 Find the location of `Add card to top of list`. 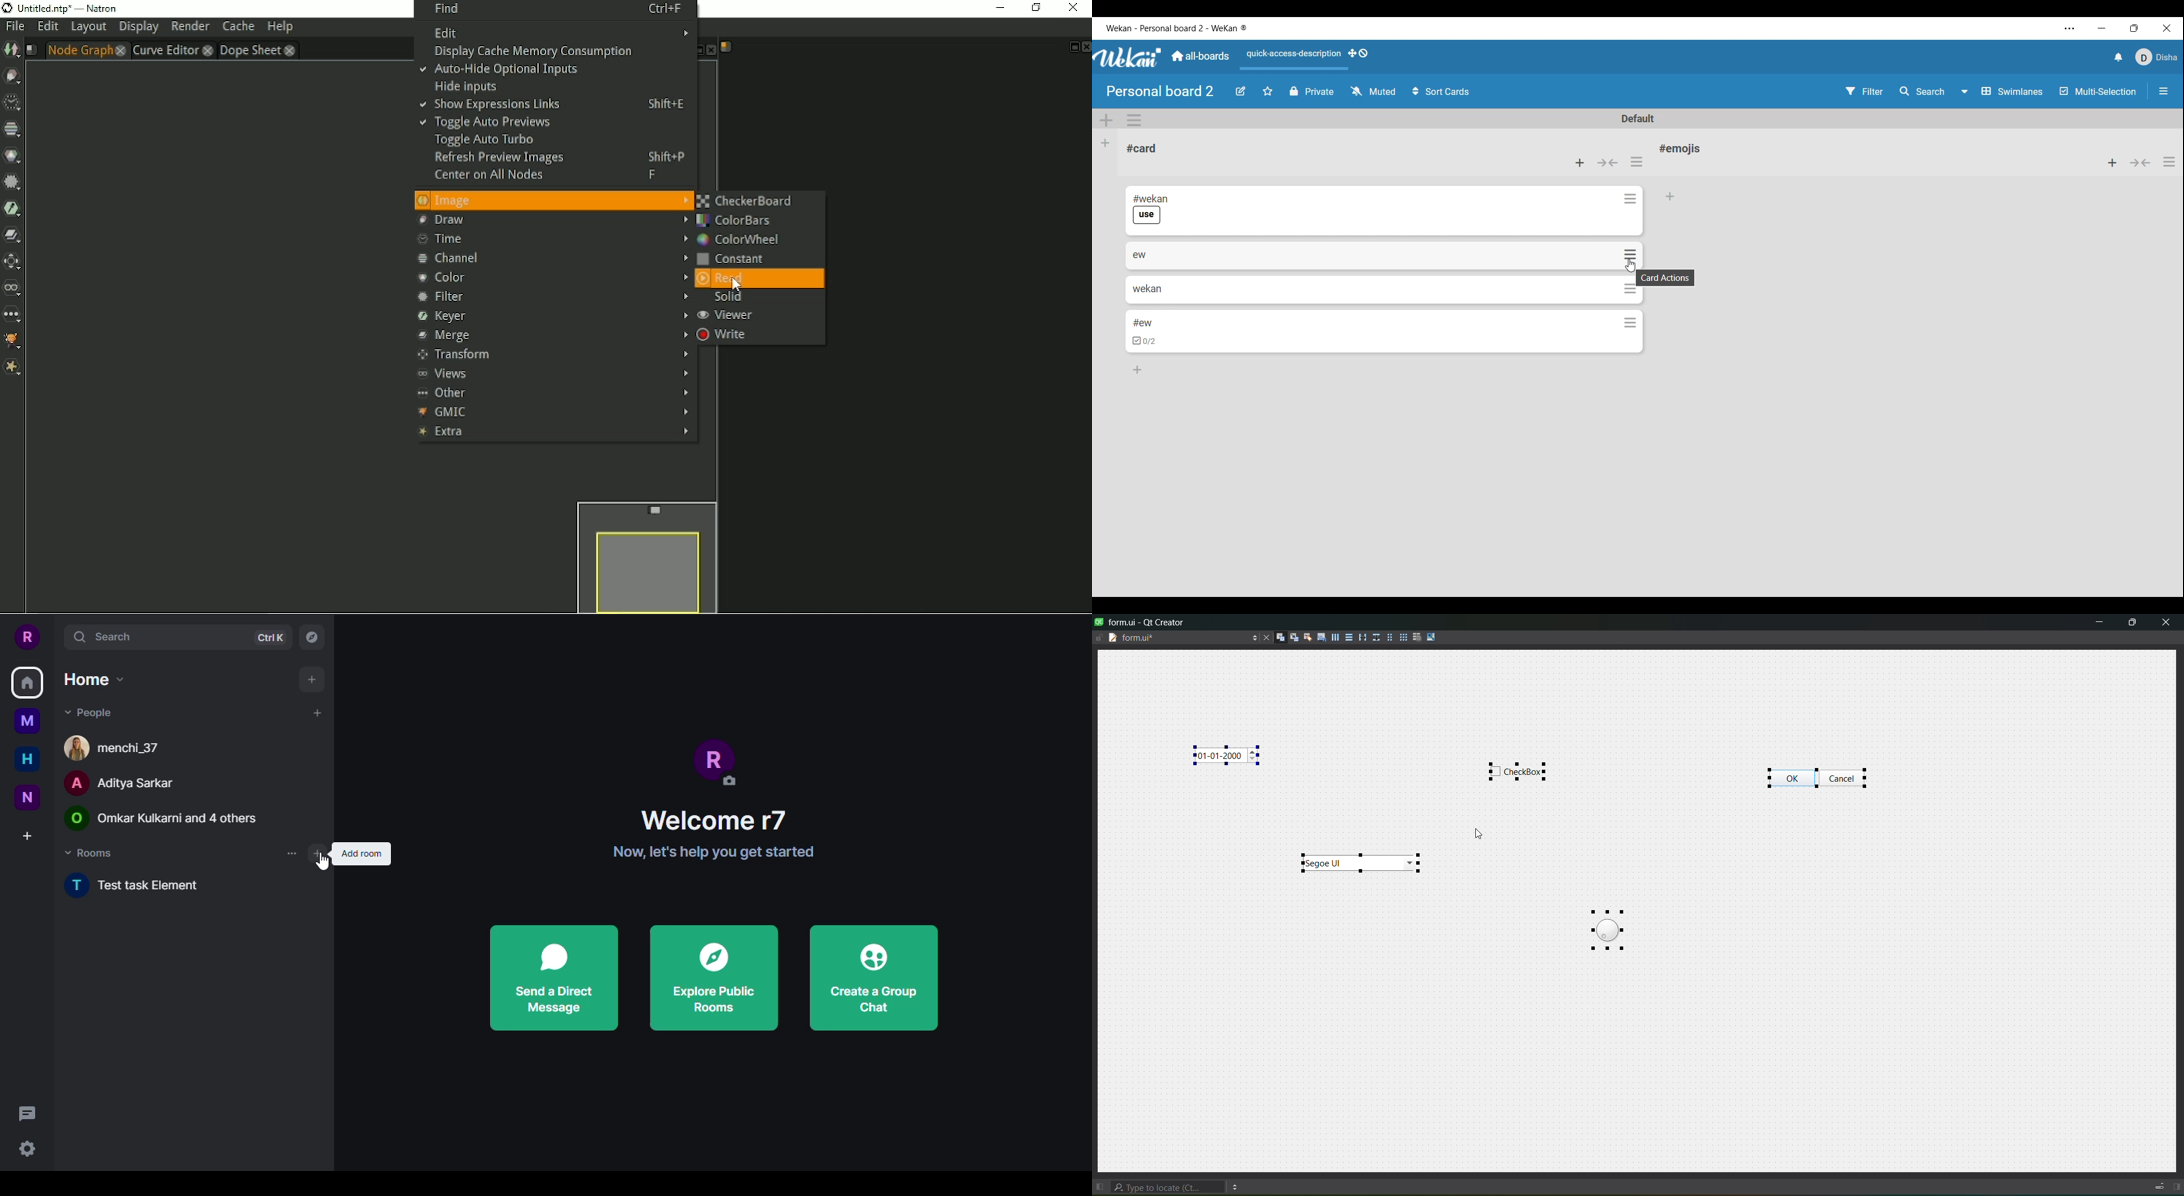

Add card to top of list is located at coordinates (2112, 163).